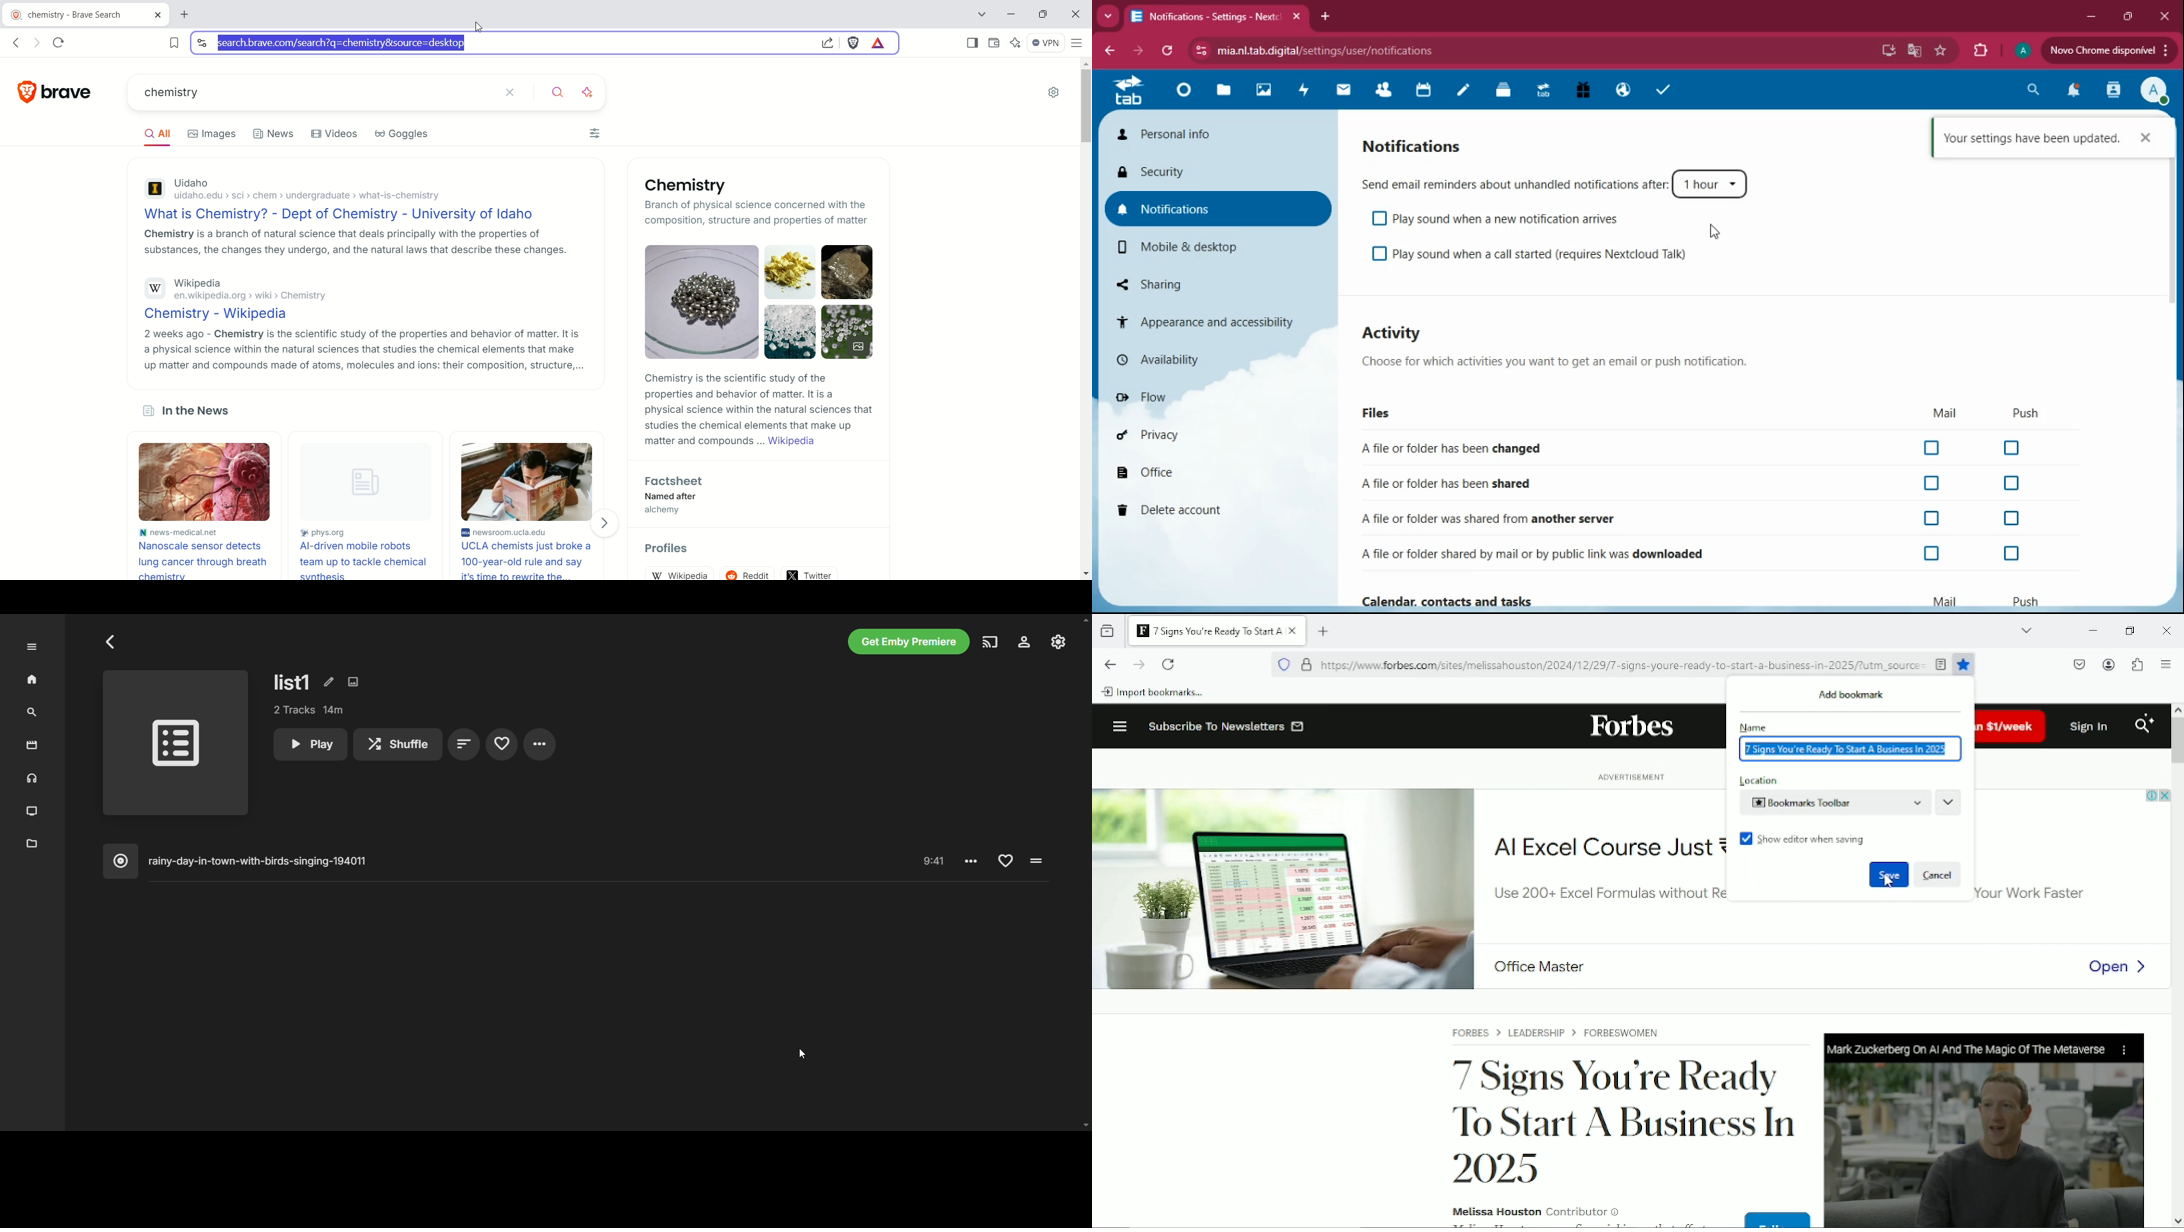 This screenshot has height=1232, width=2184. I want to click on Search, so click(2145, 725).